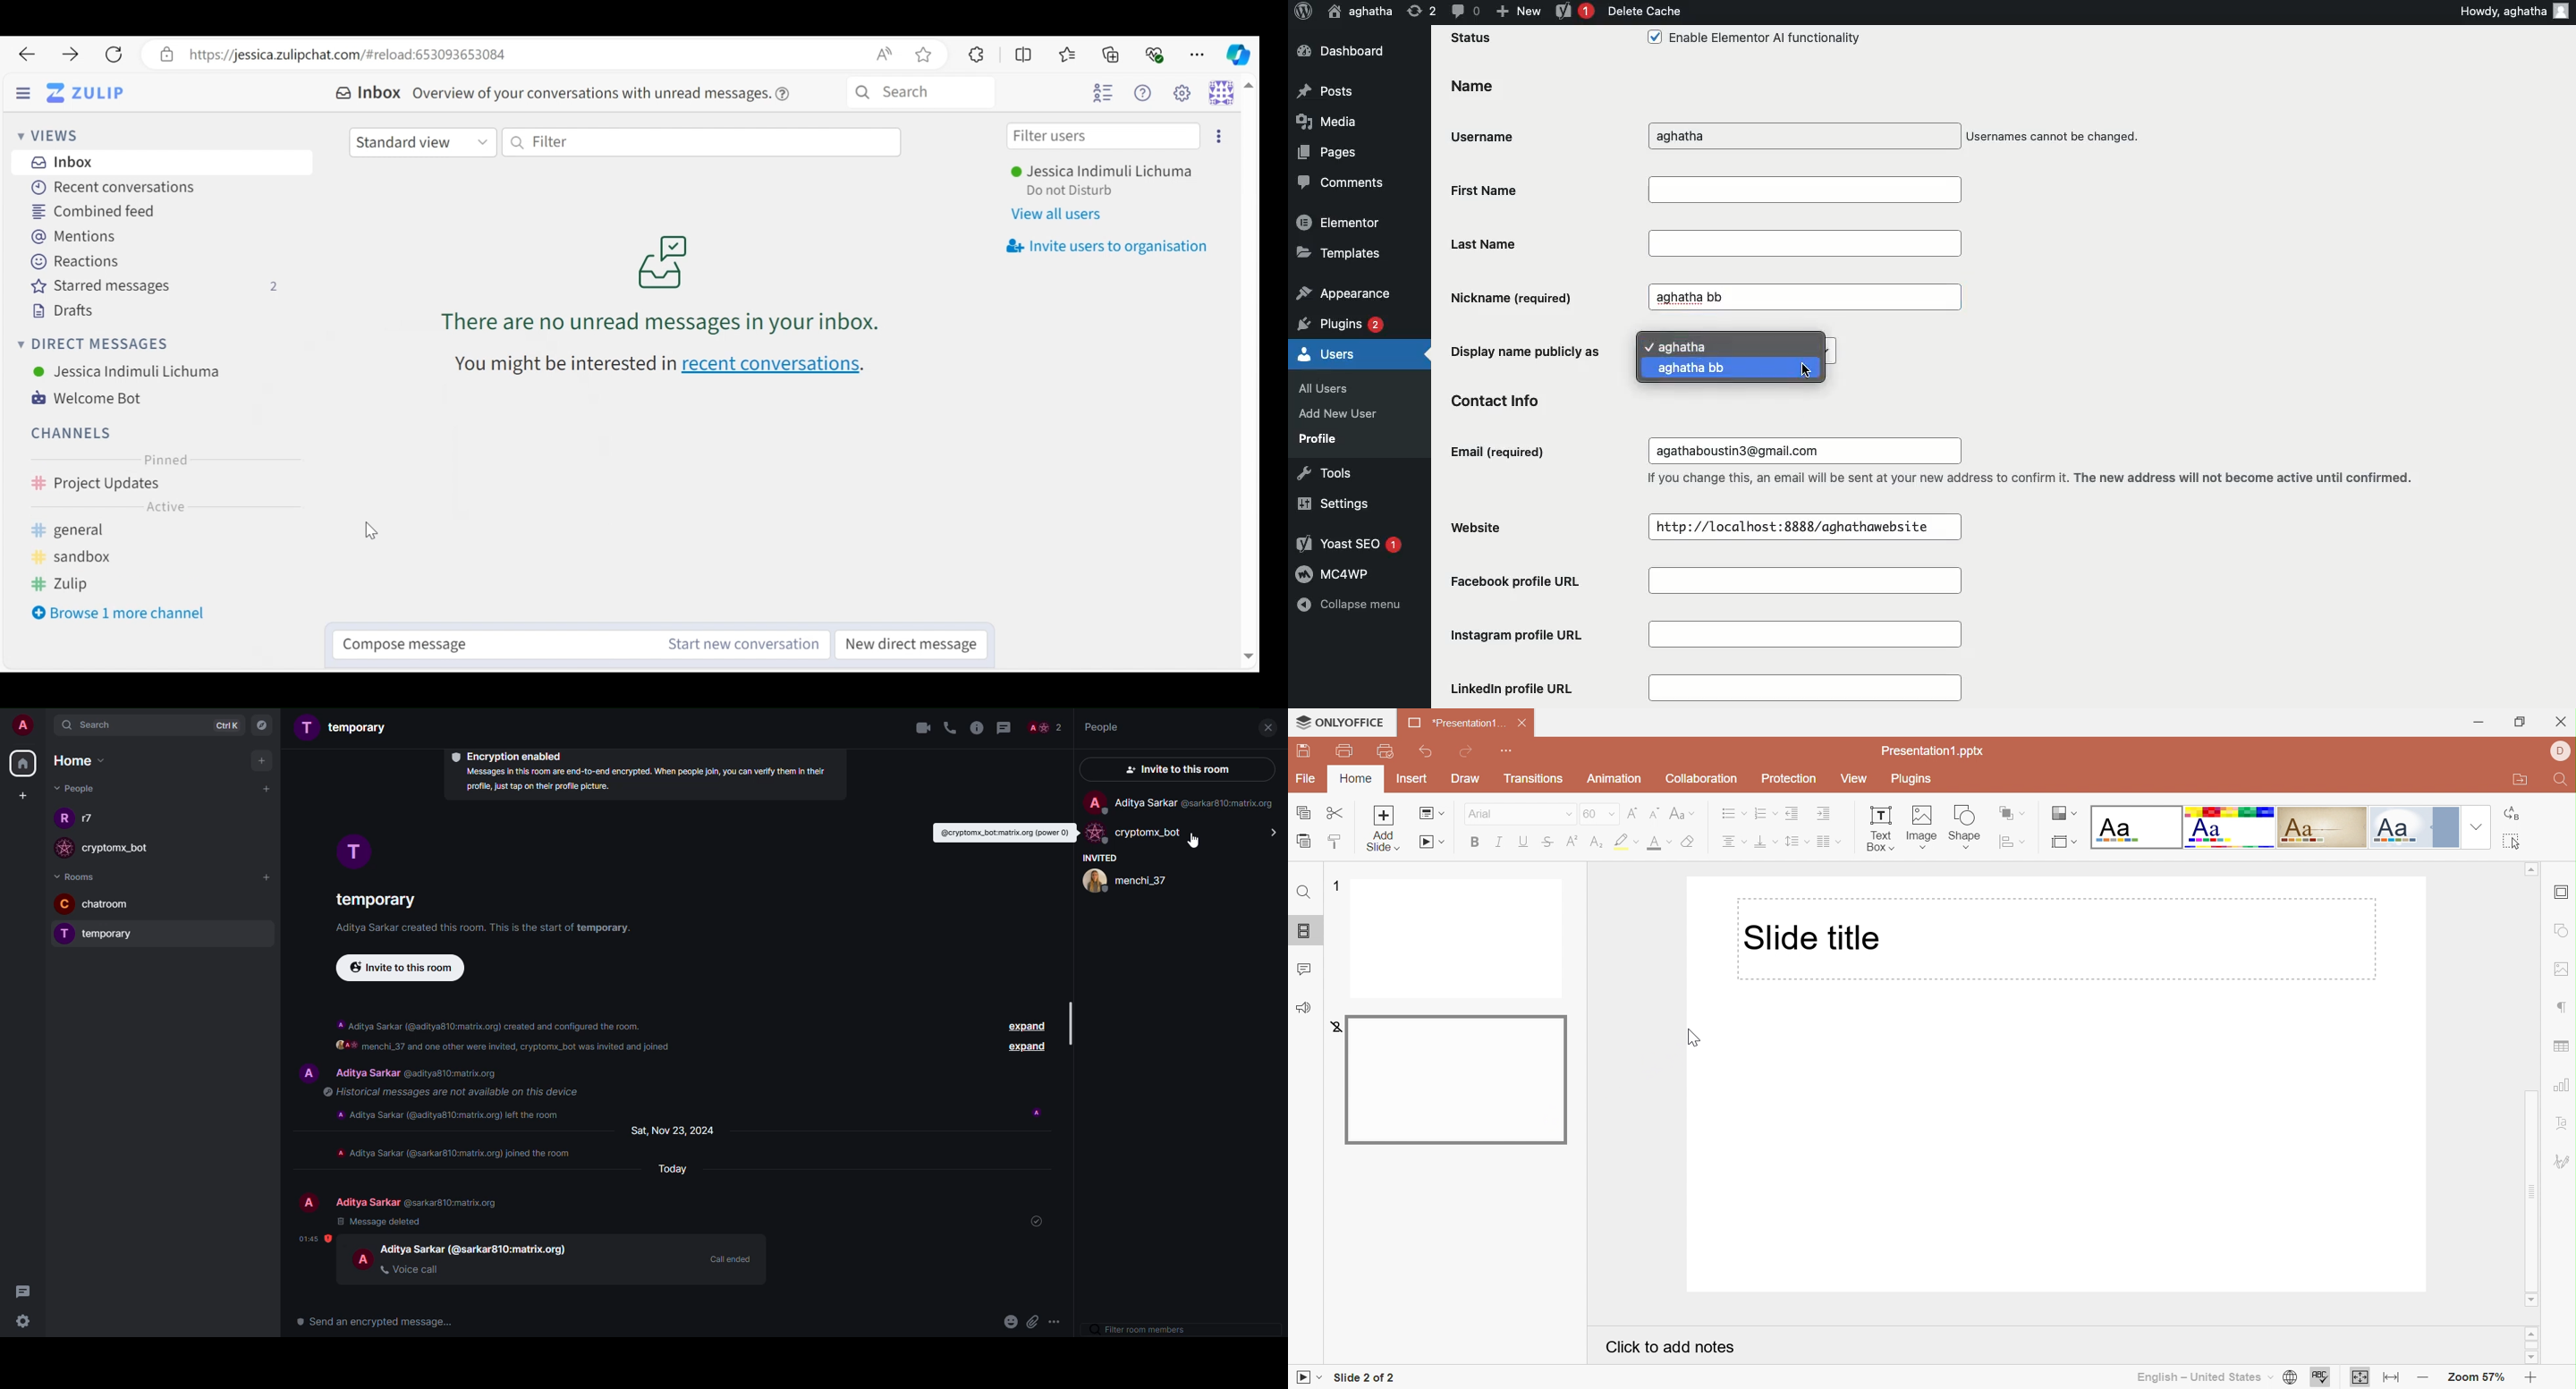 The image size is (2576, 1400). What do you see at coordinates (1431, 843) in the screenshot?
I see `Start Slideshow` at bounding box center [1431, 843].